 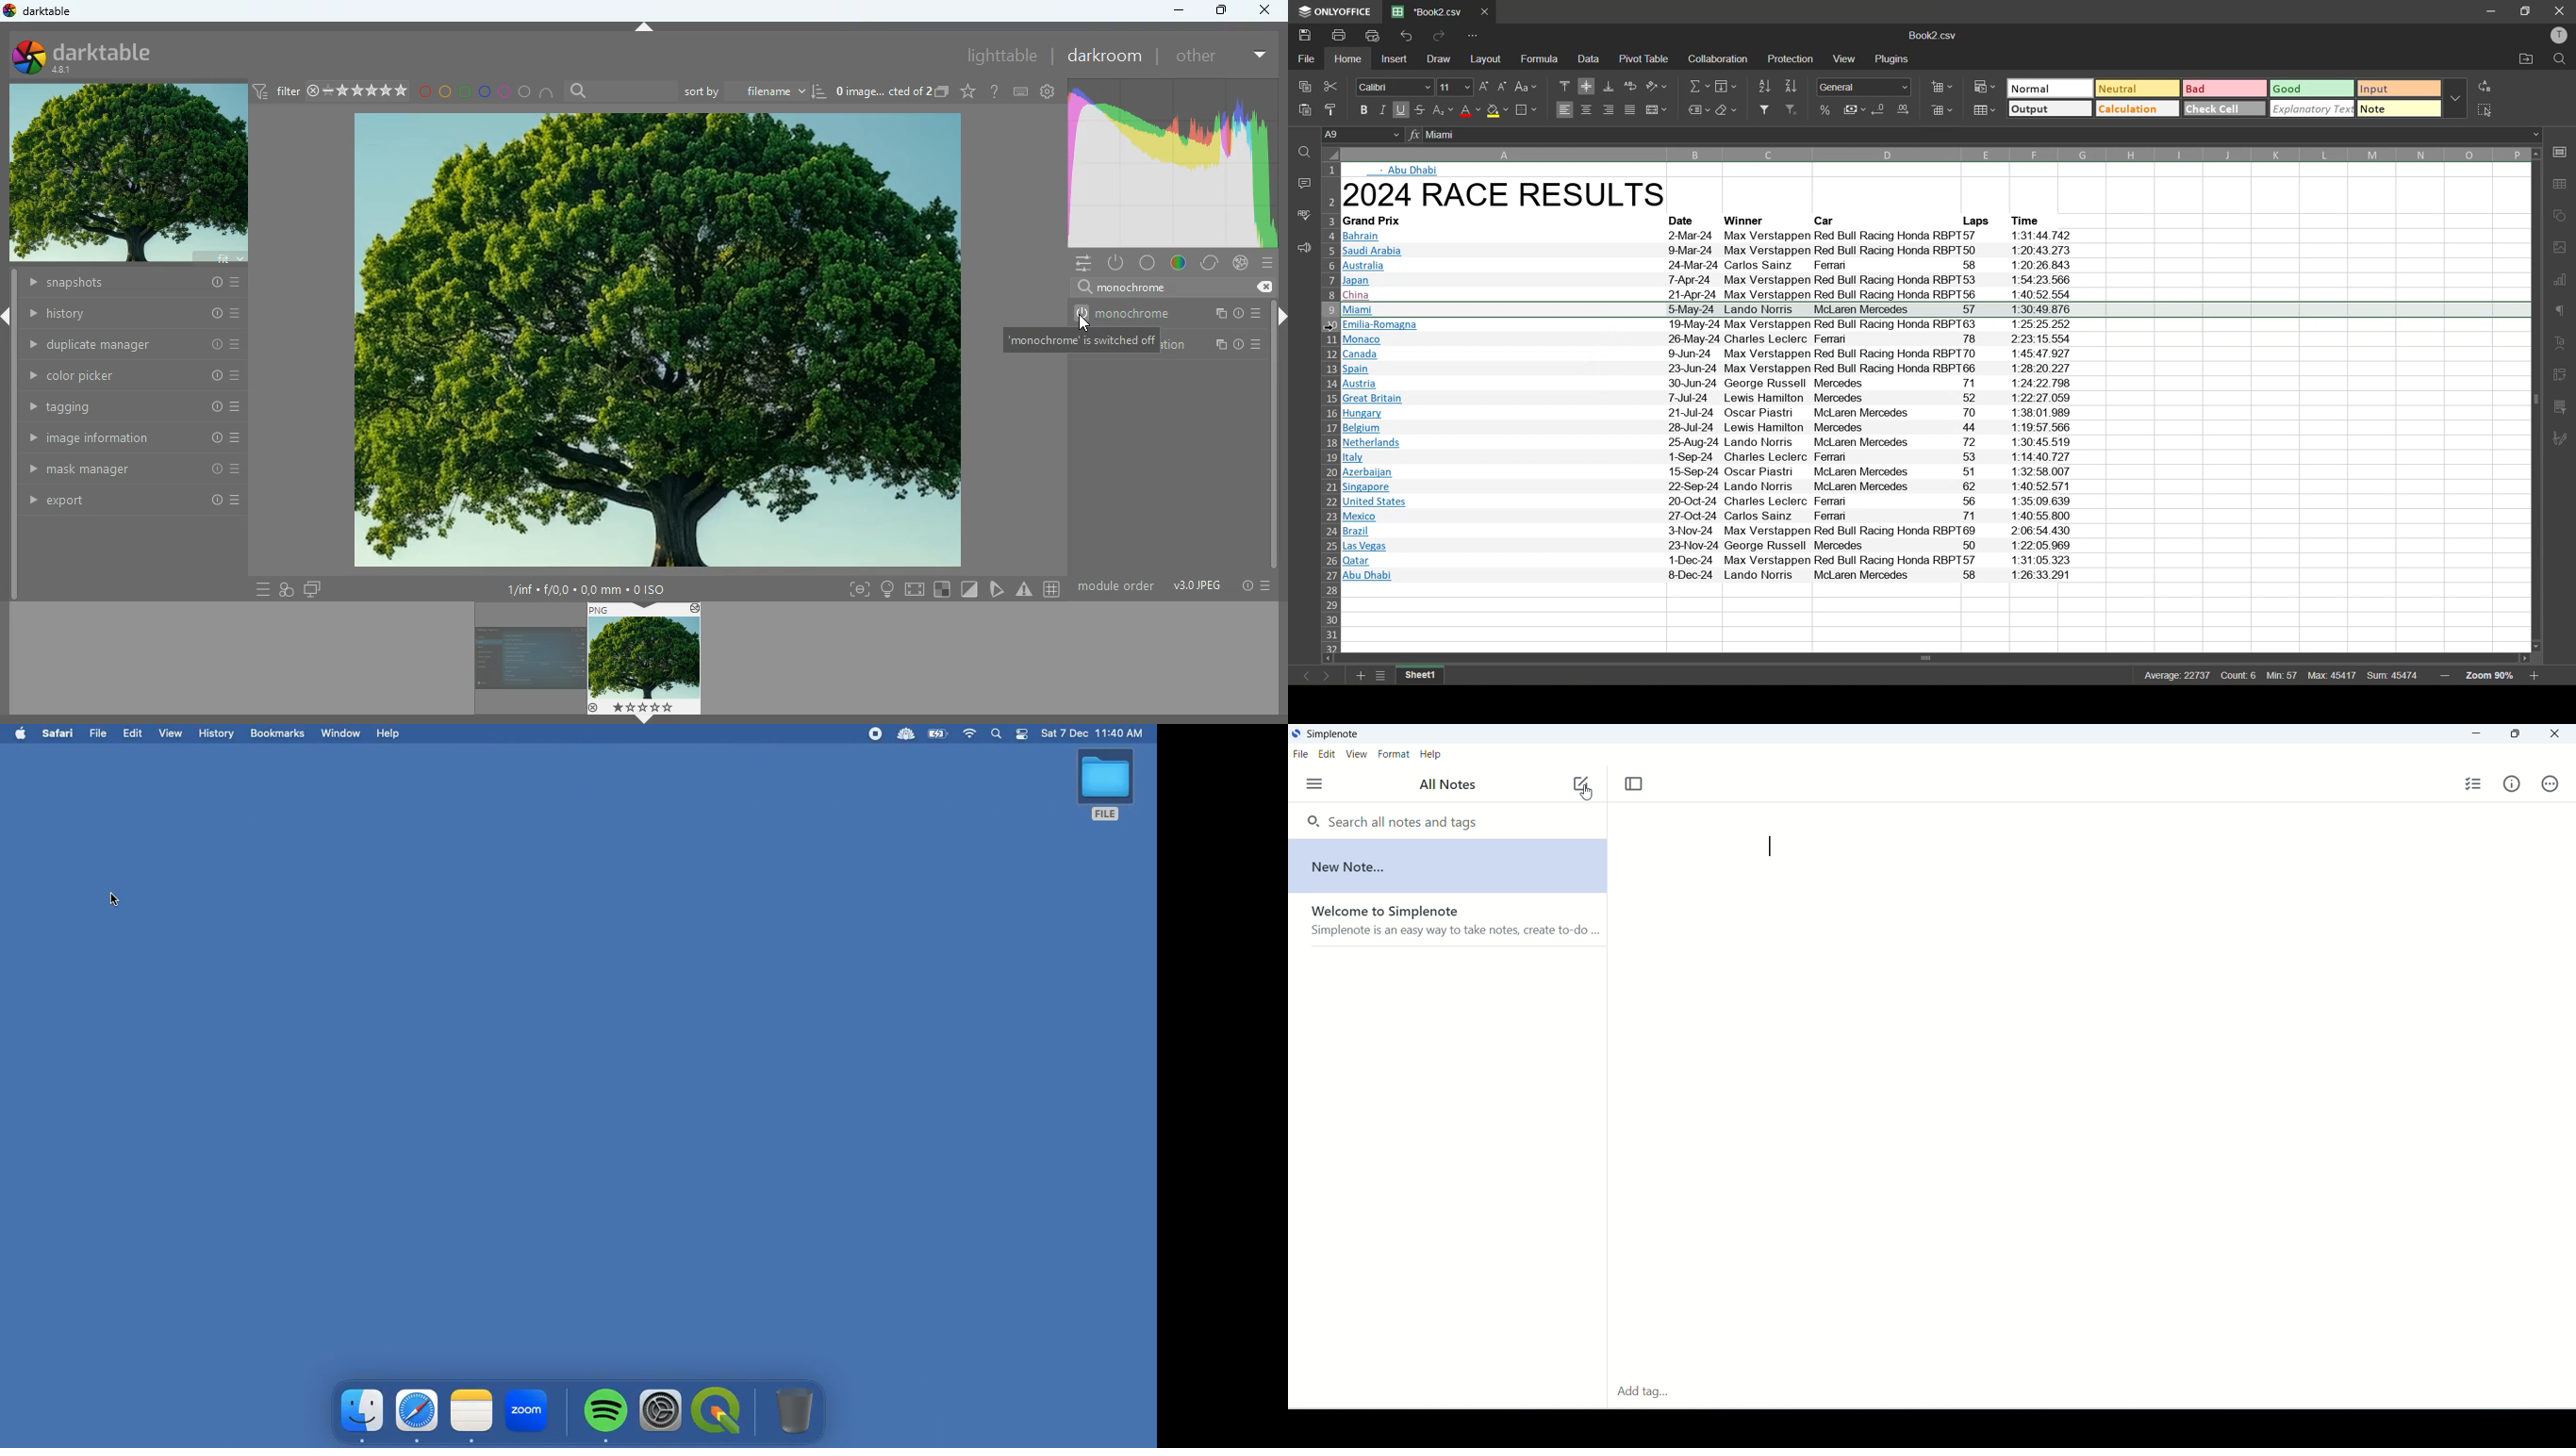 I want to click on insert cells, so click(x=1939, y=88).